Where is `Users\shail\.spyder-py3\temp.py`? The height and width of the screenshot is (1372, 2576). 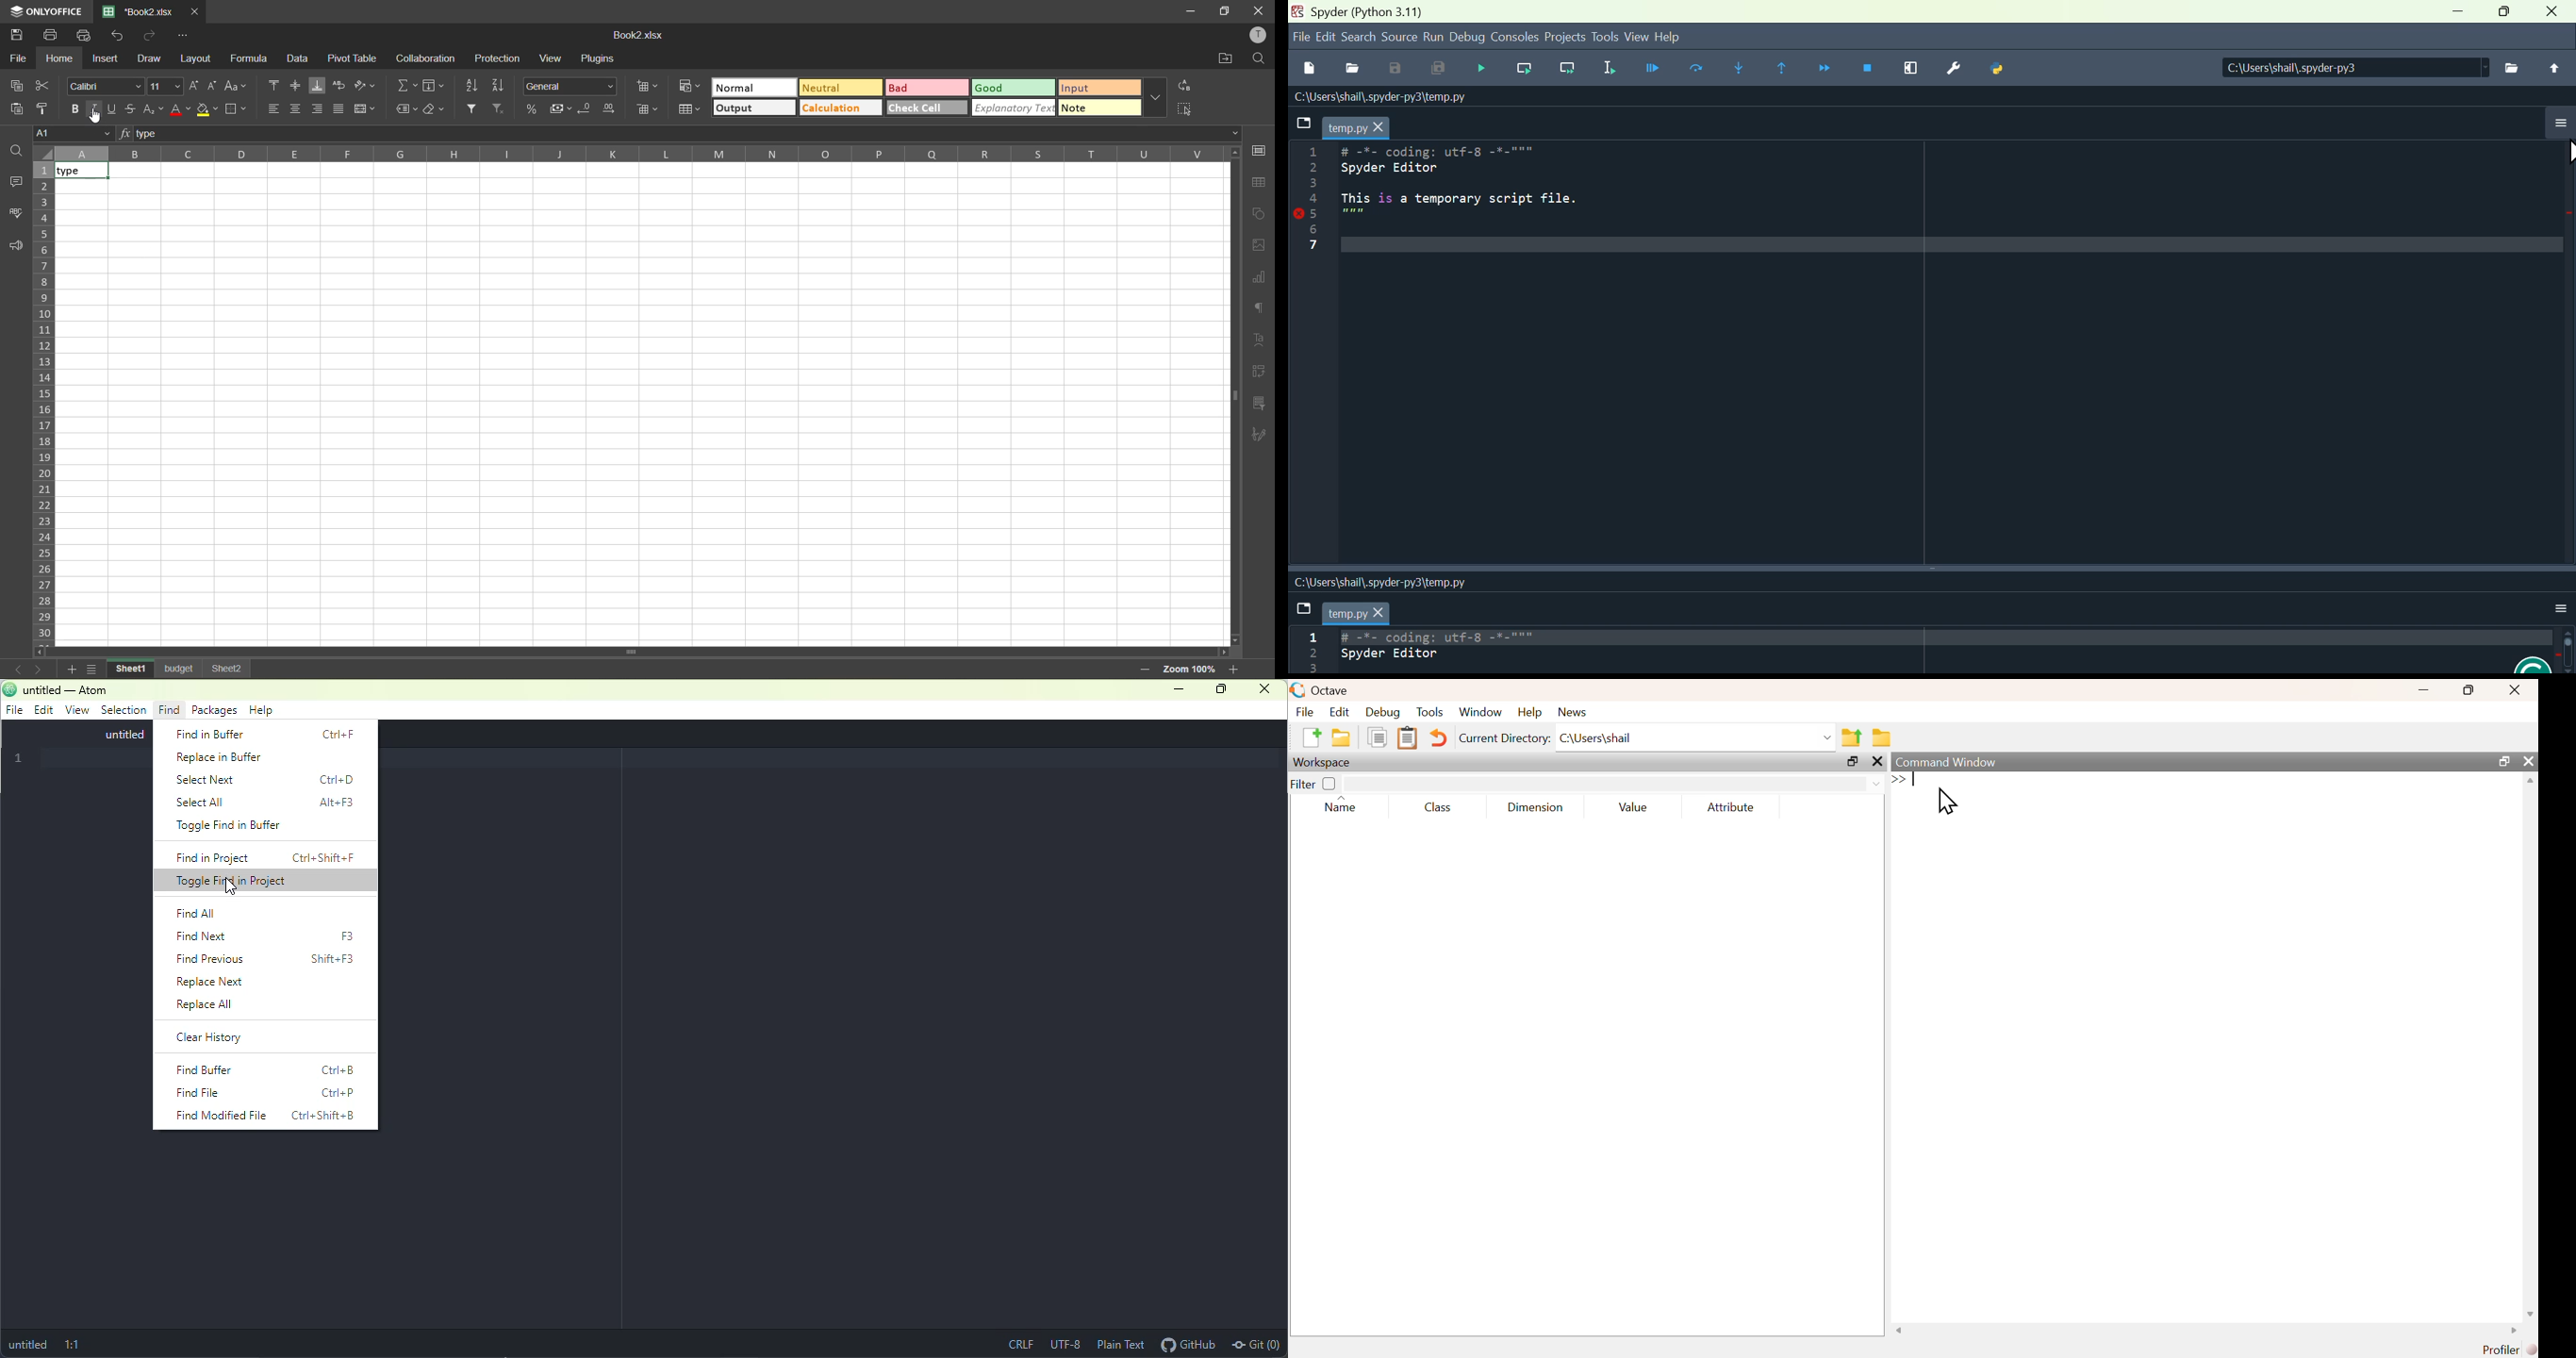
Users\shail\.spyder-py3\temp.py is located at coordinates (1387, 99).